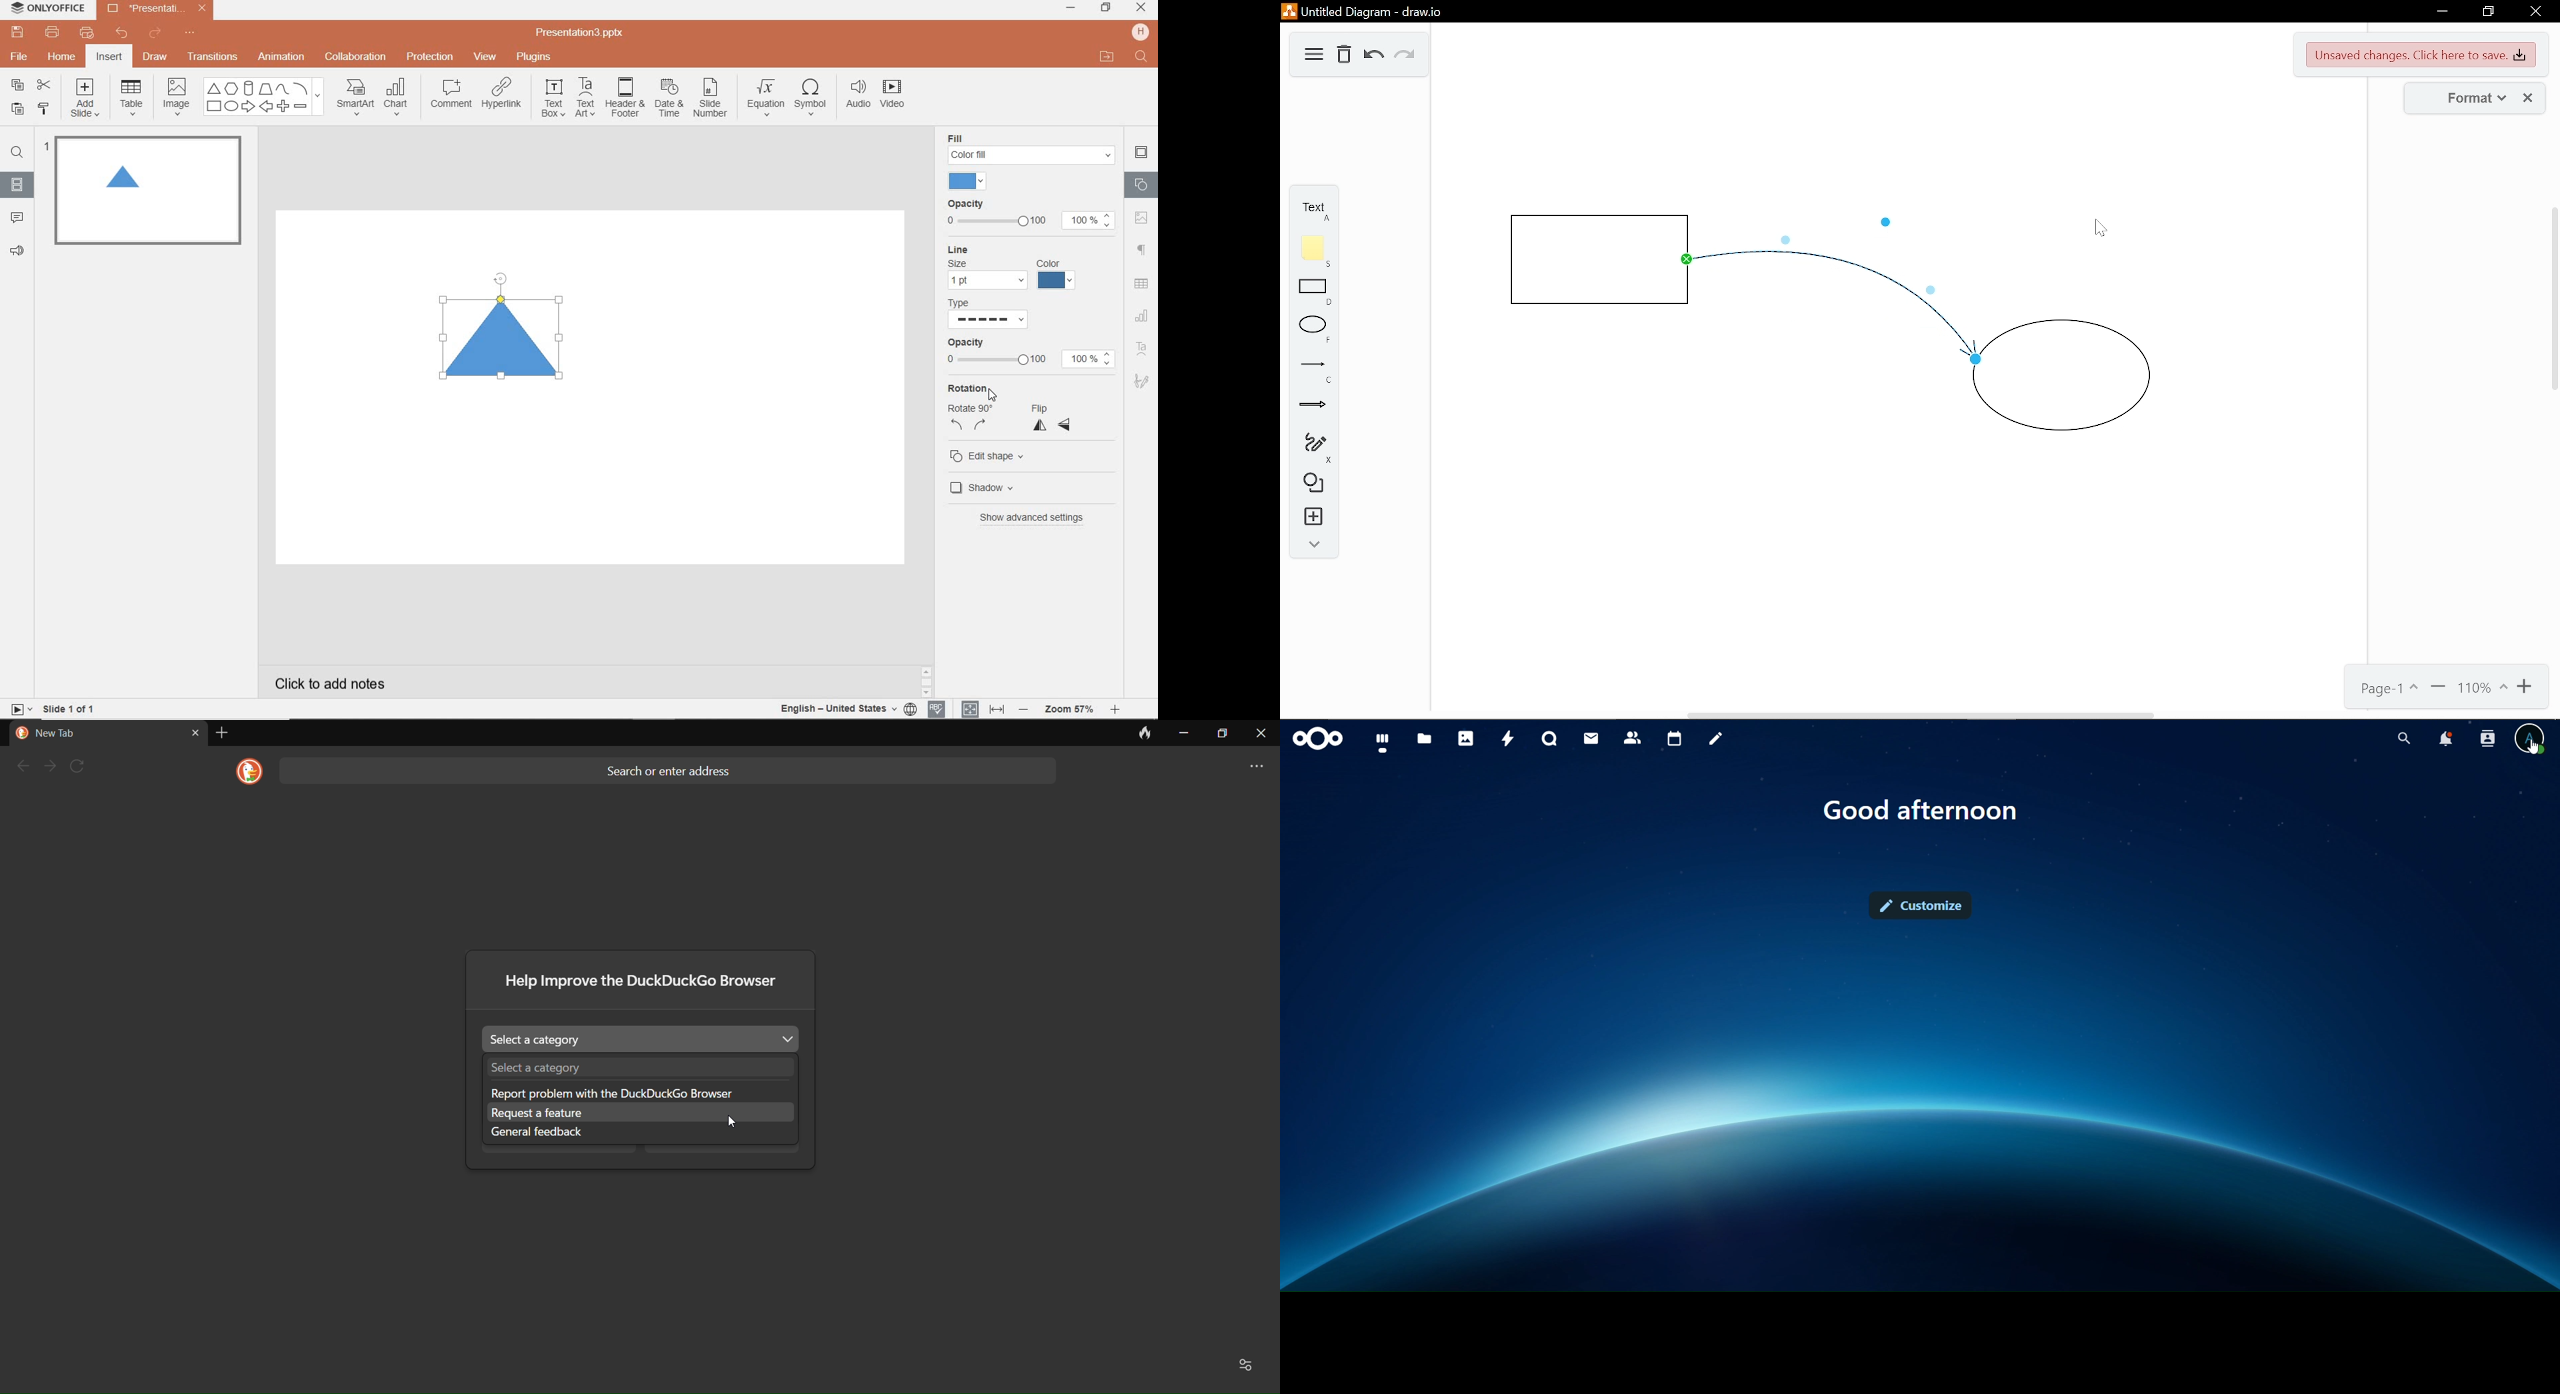  Describe the element at coordinates (673, 768) in the screenshot. I see `Search or enter address` at that location.